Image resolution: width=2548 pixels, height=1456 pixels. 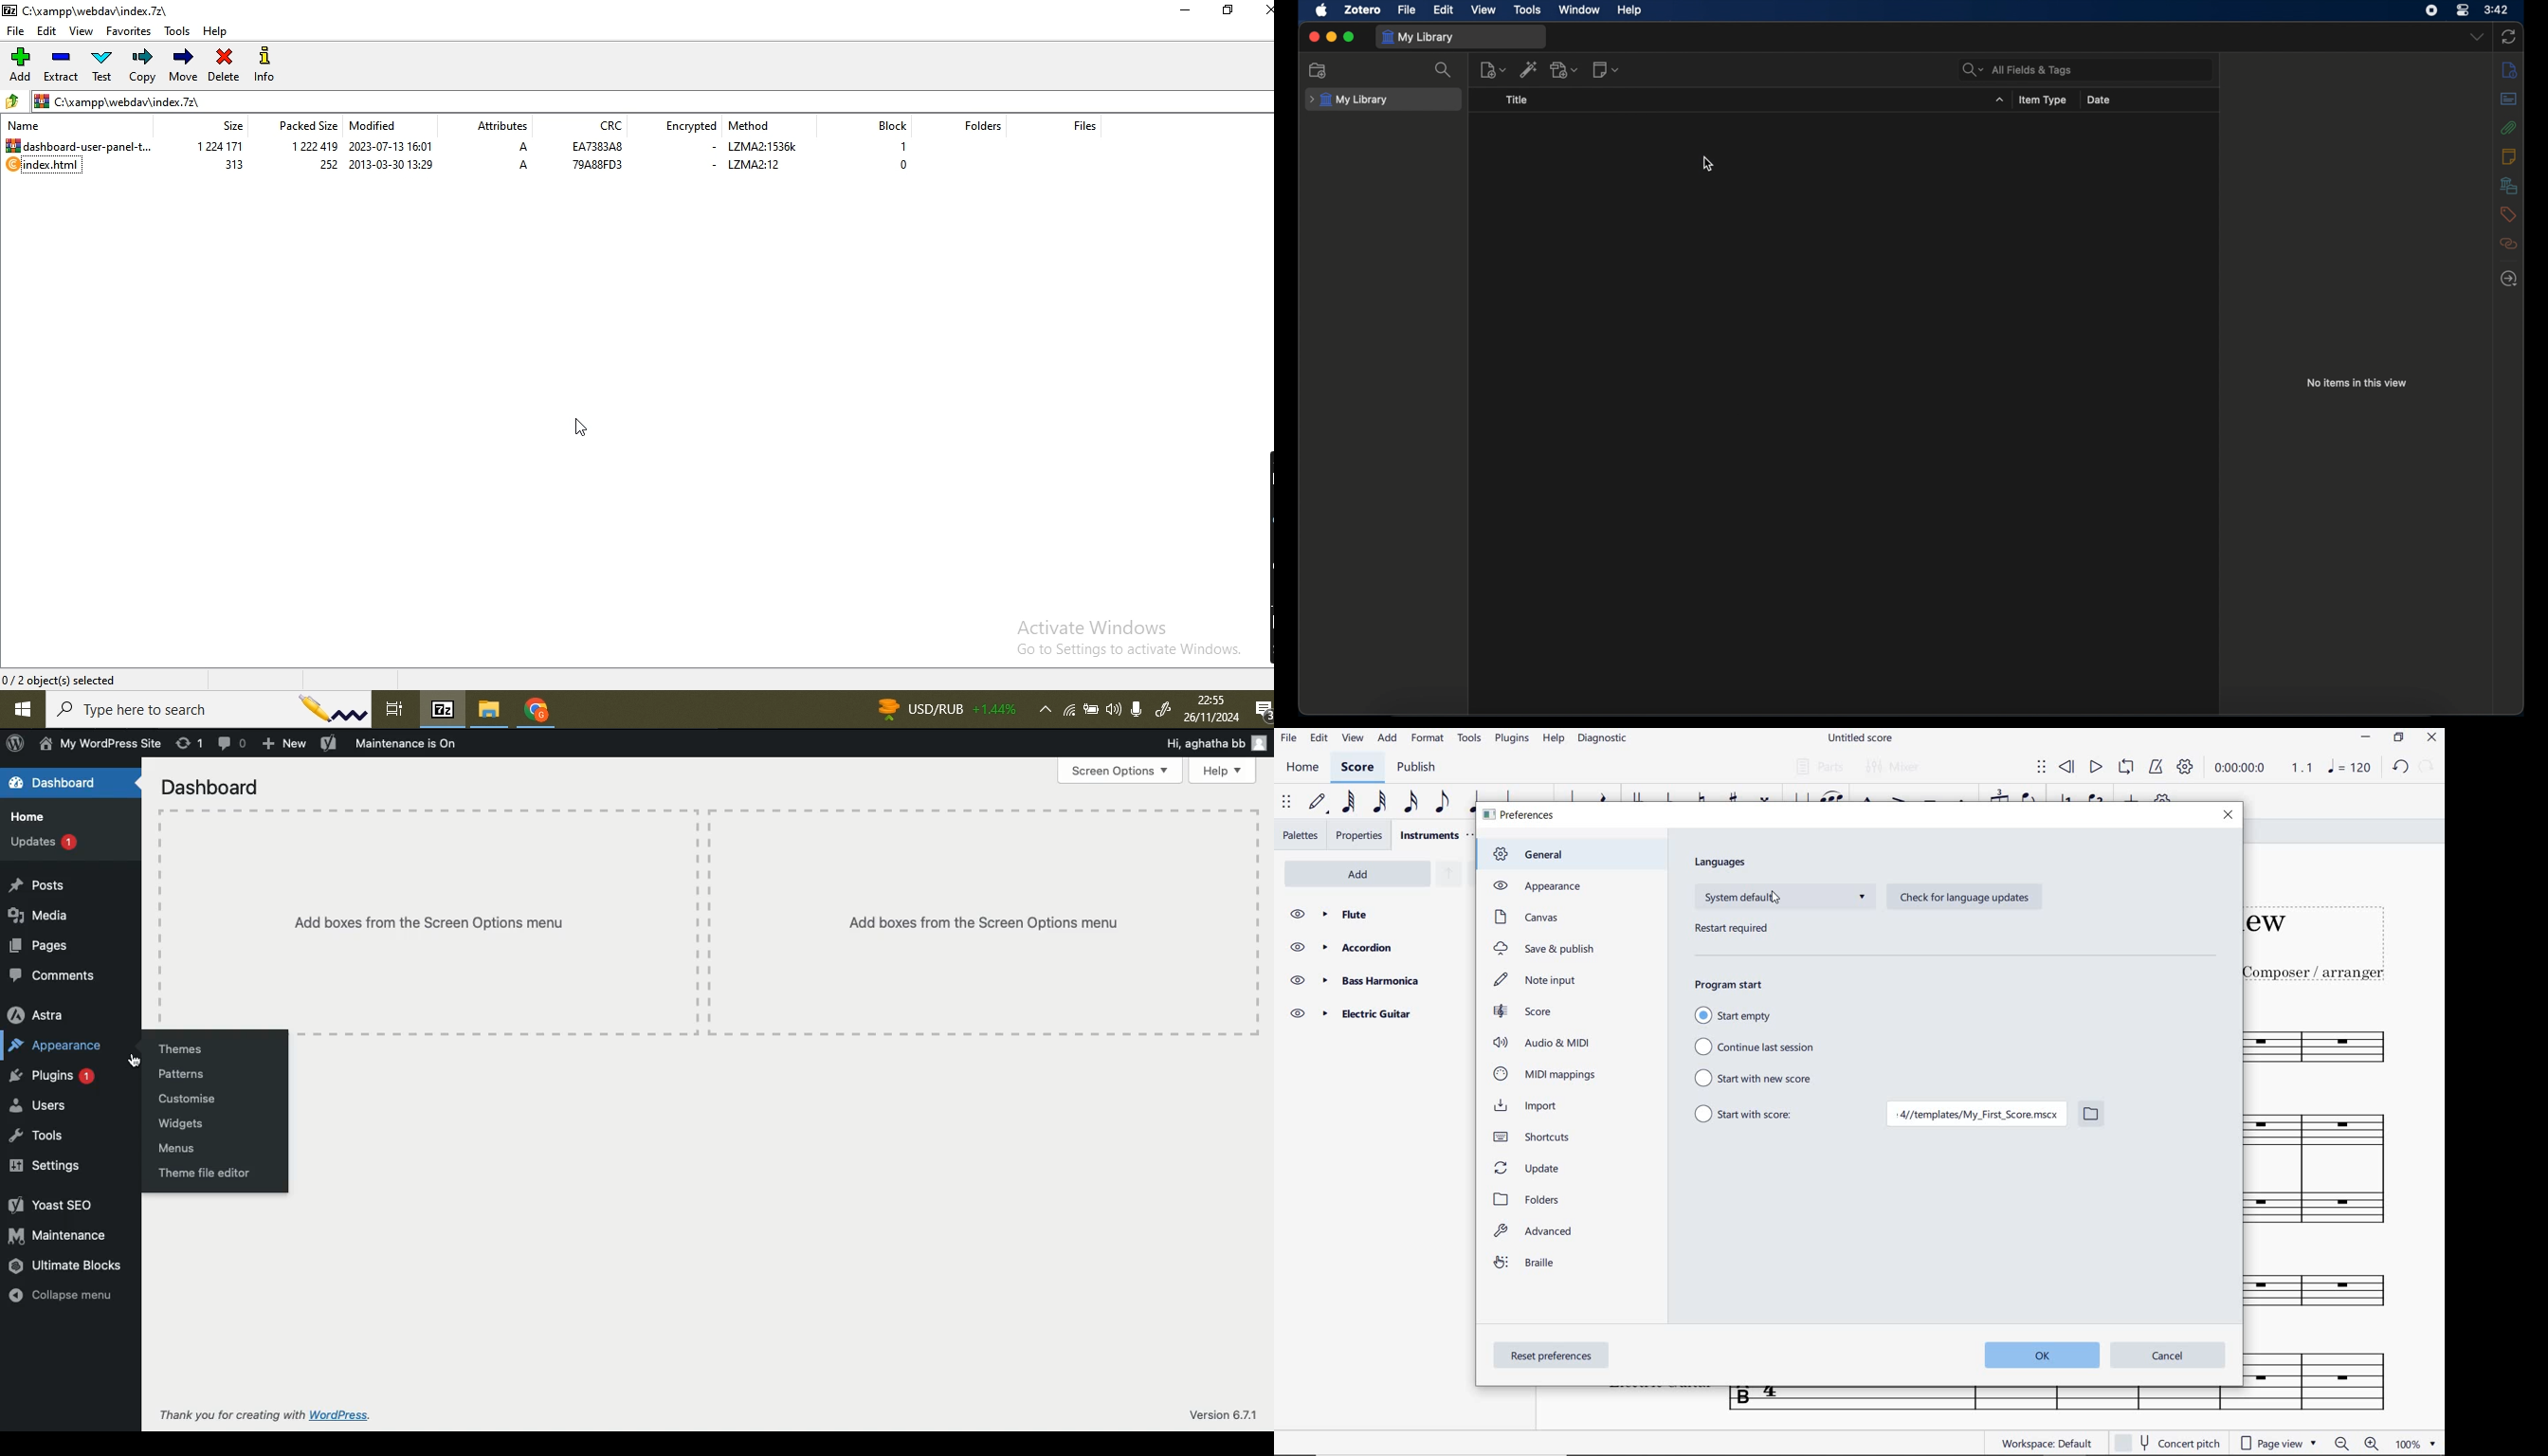 What do you see at coordinates (39, 841) in the screenshot?
I see `Updates` at bounding box center [39, 841].